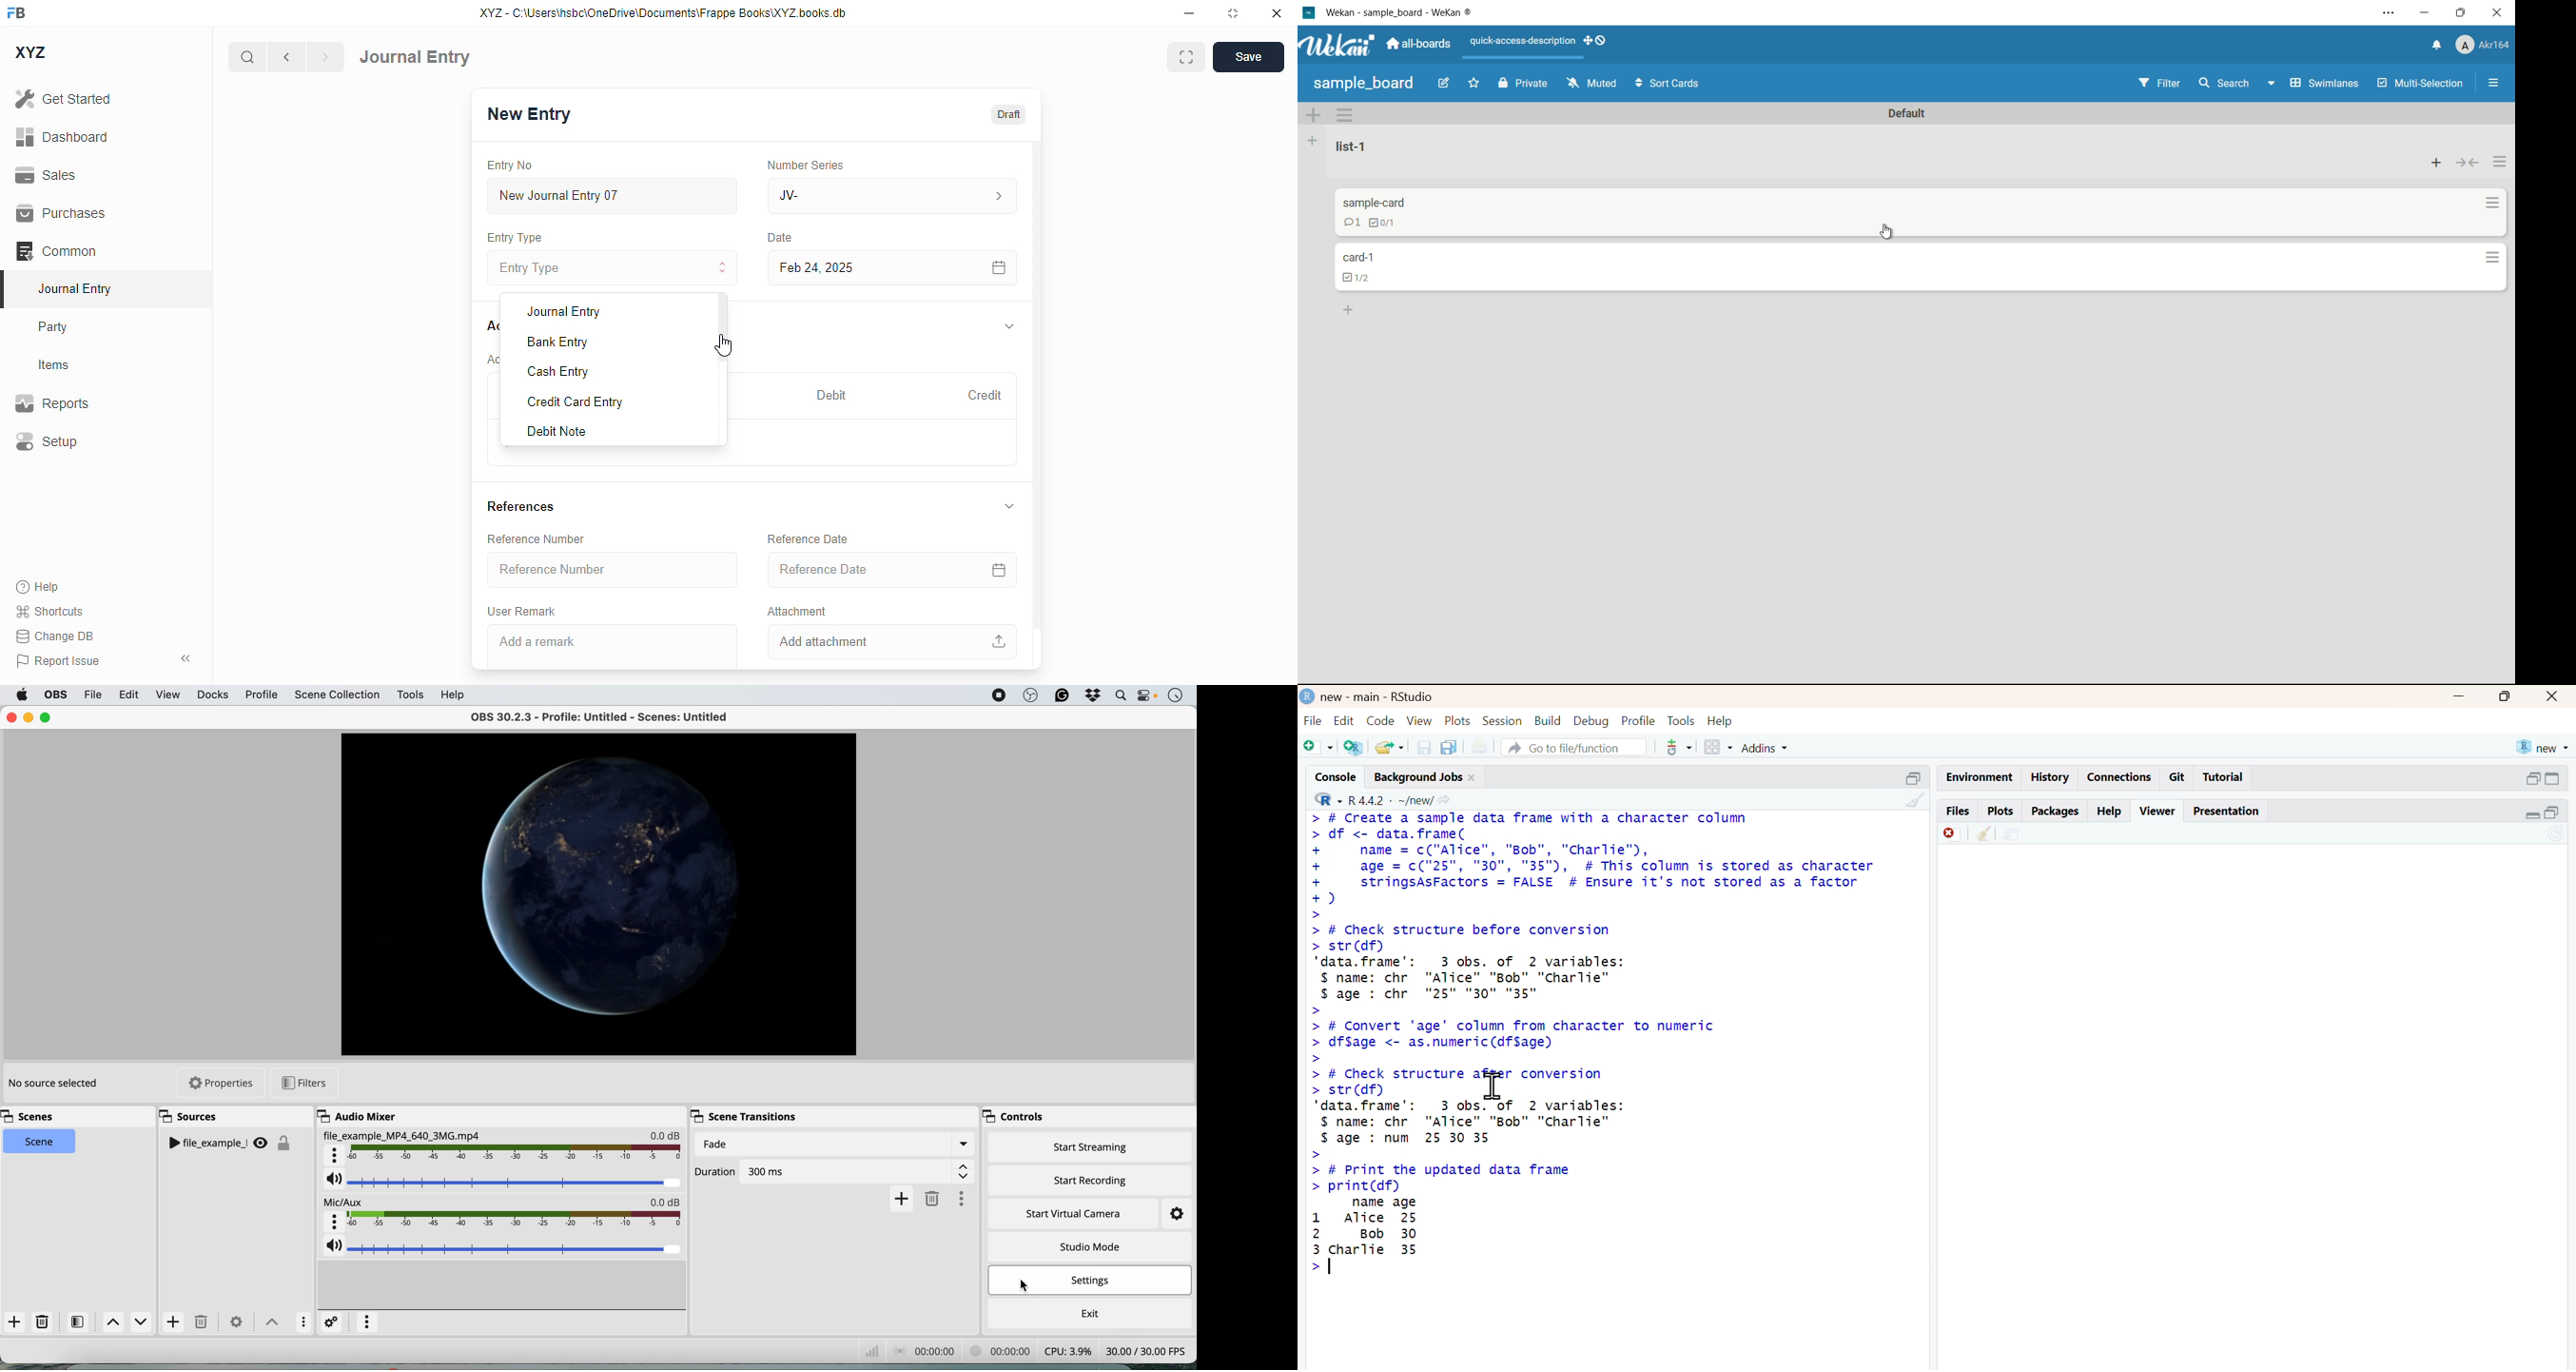  What do you see at coordinates (511, 165) in the screenshot?
I see `entry no` at bounding box center [511, 165].